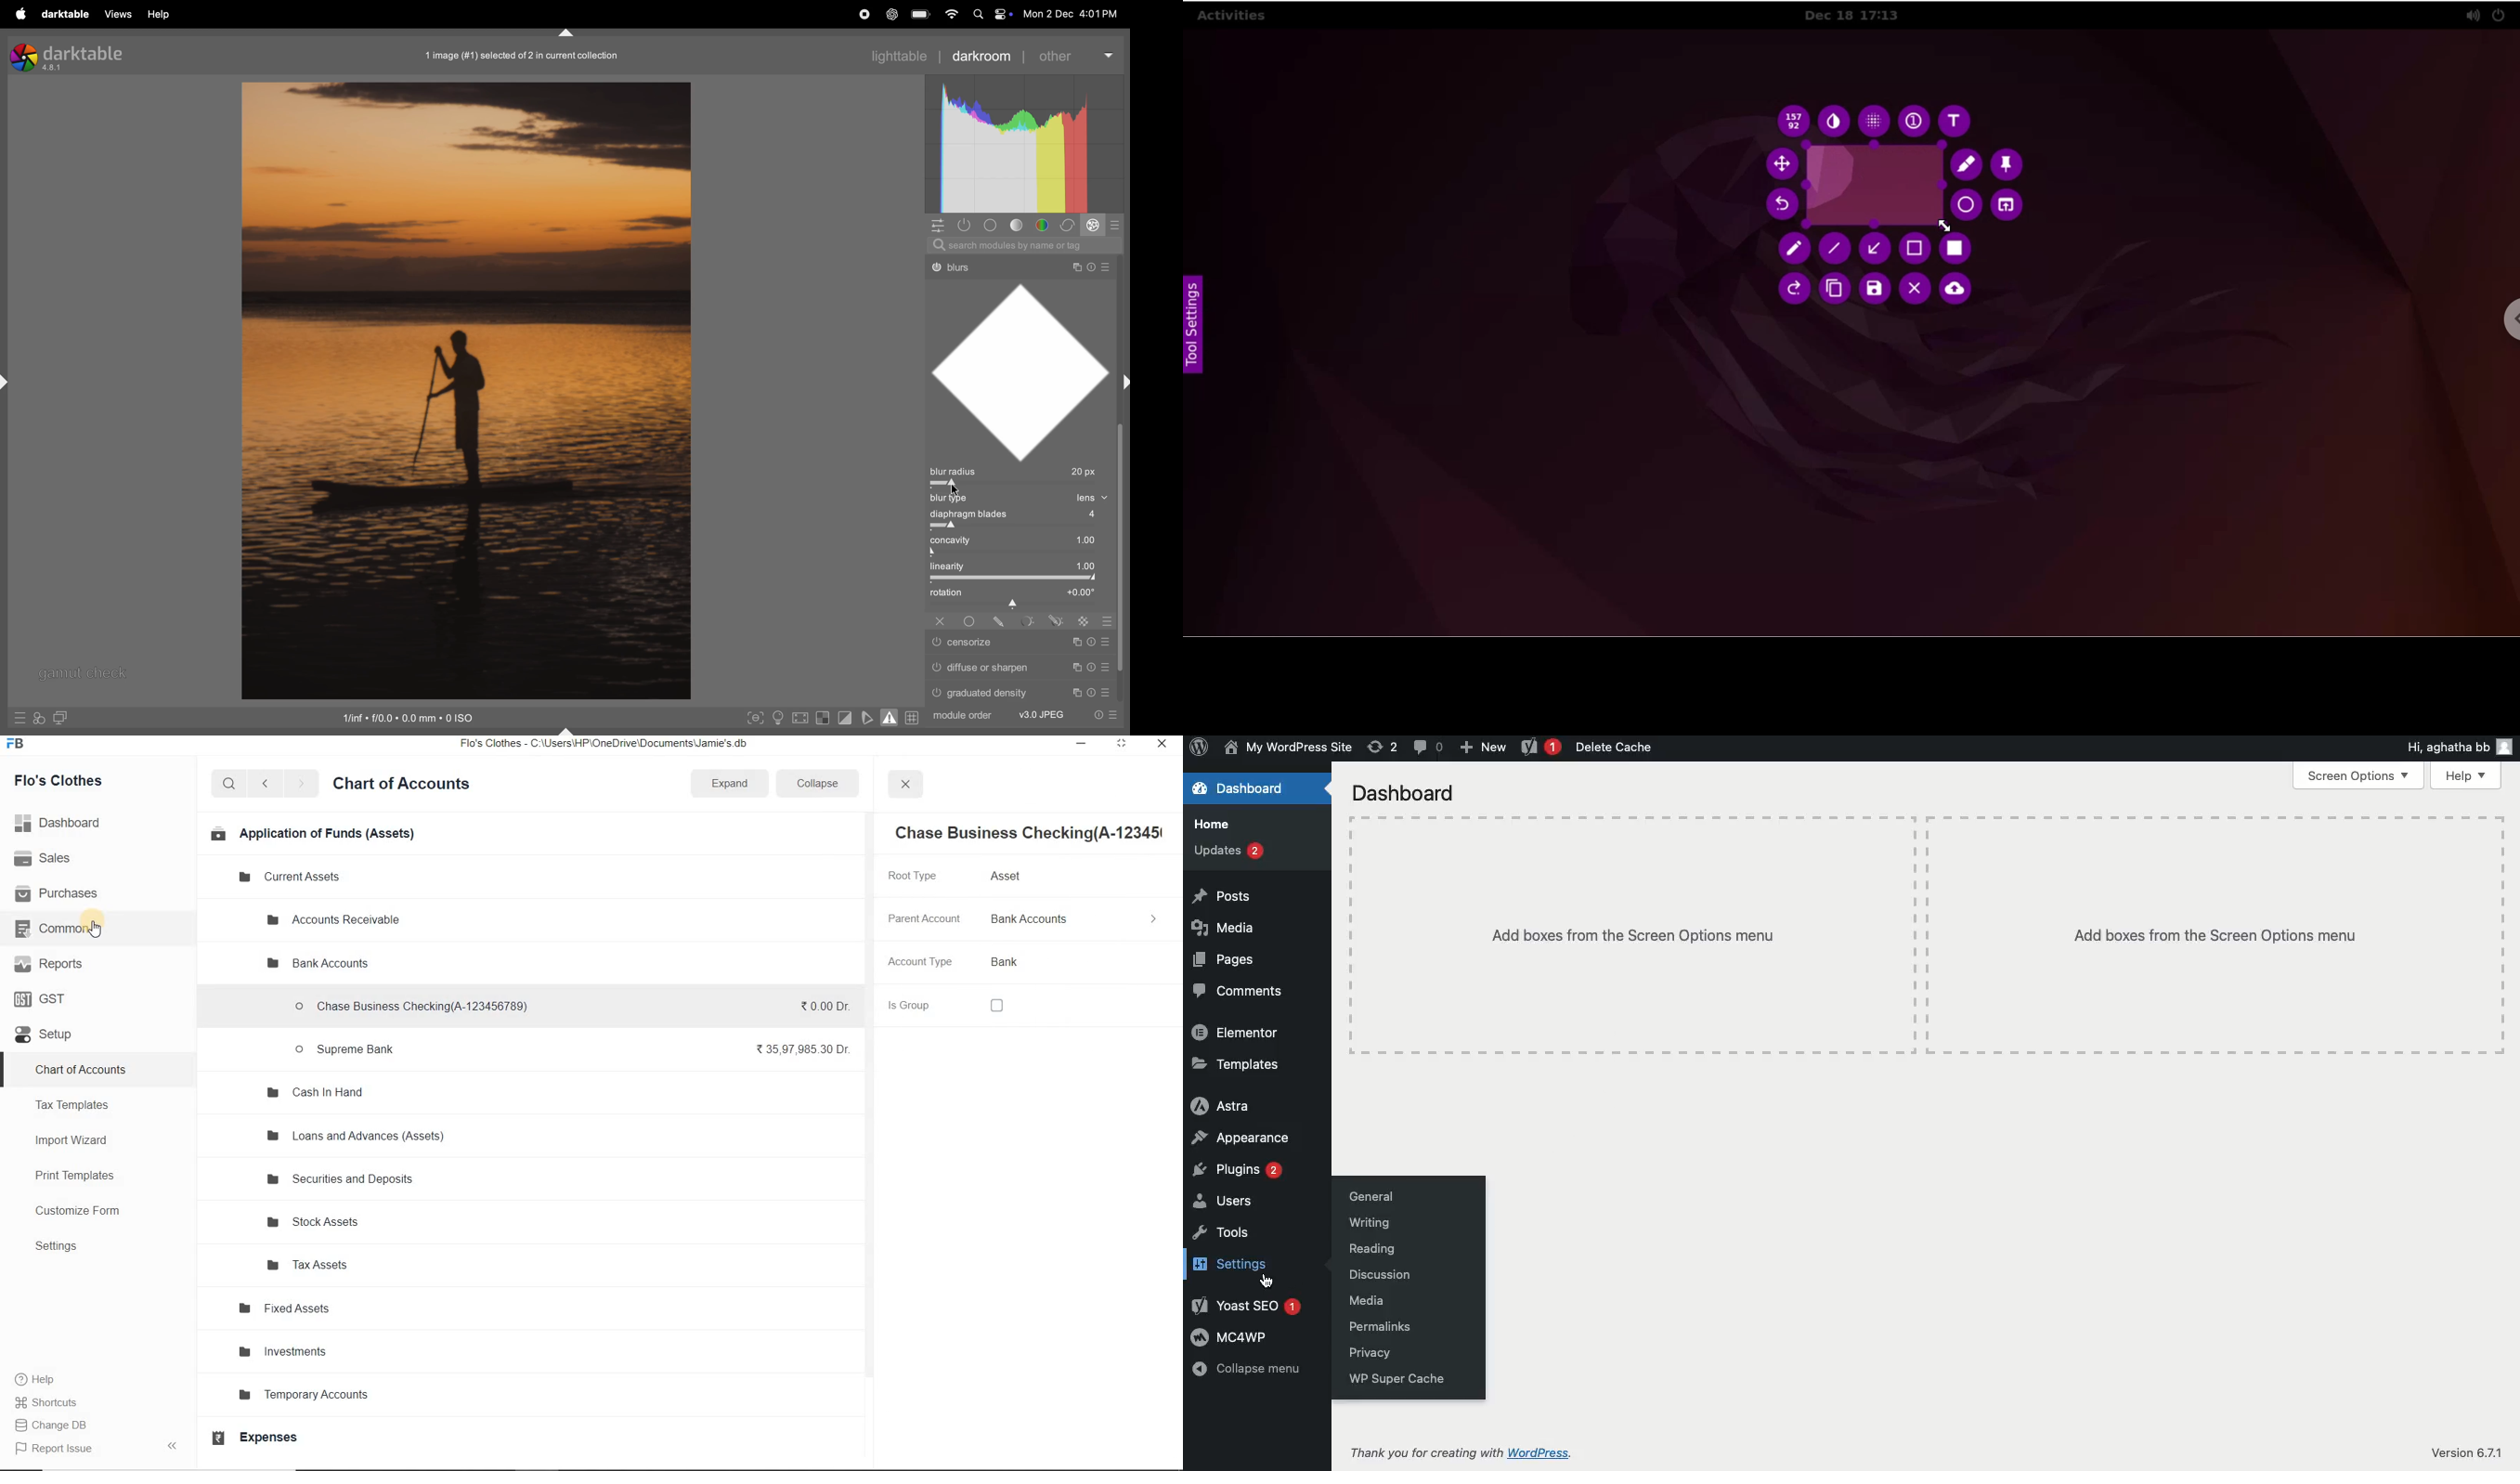 Image resolution: width=2520 pixels, height=1484 pixels. I want to click on Root Type, so click(915, 875).